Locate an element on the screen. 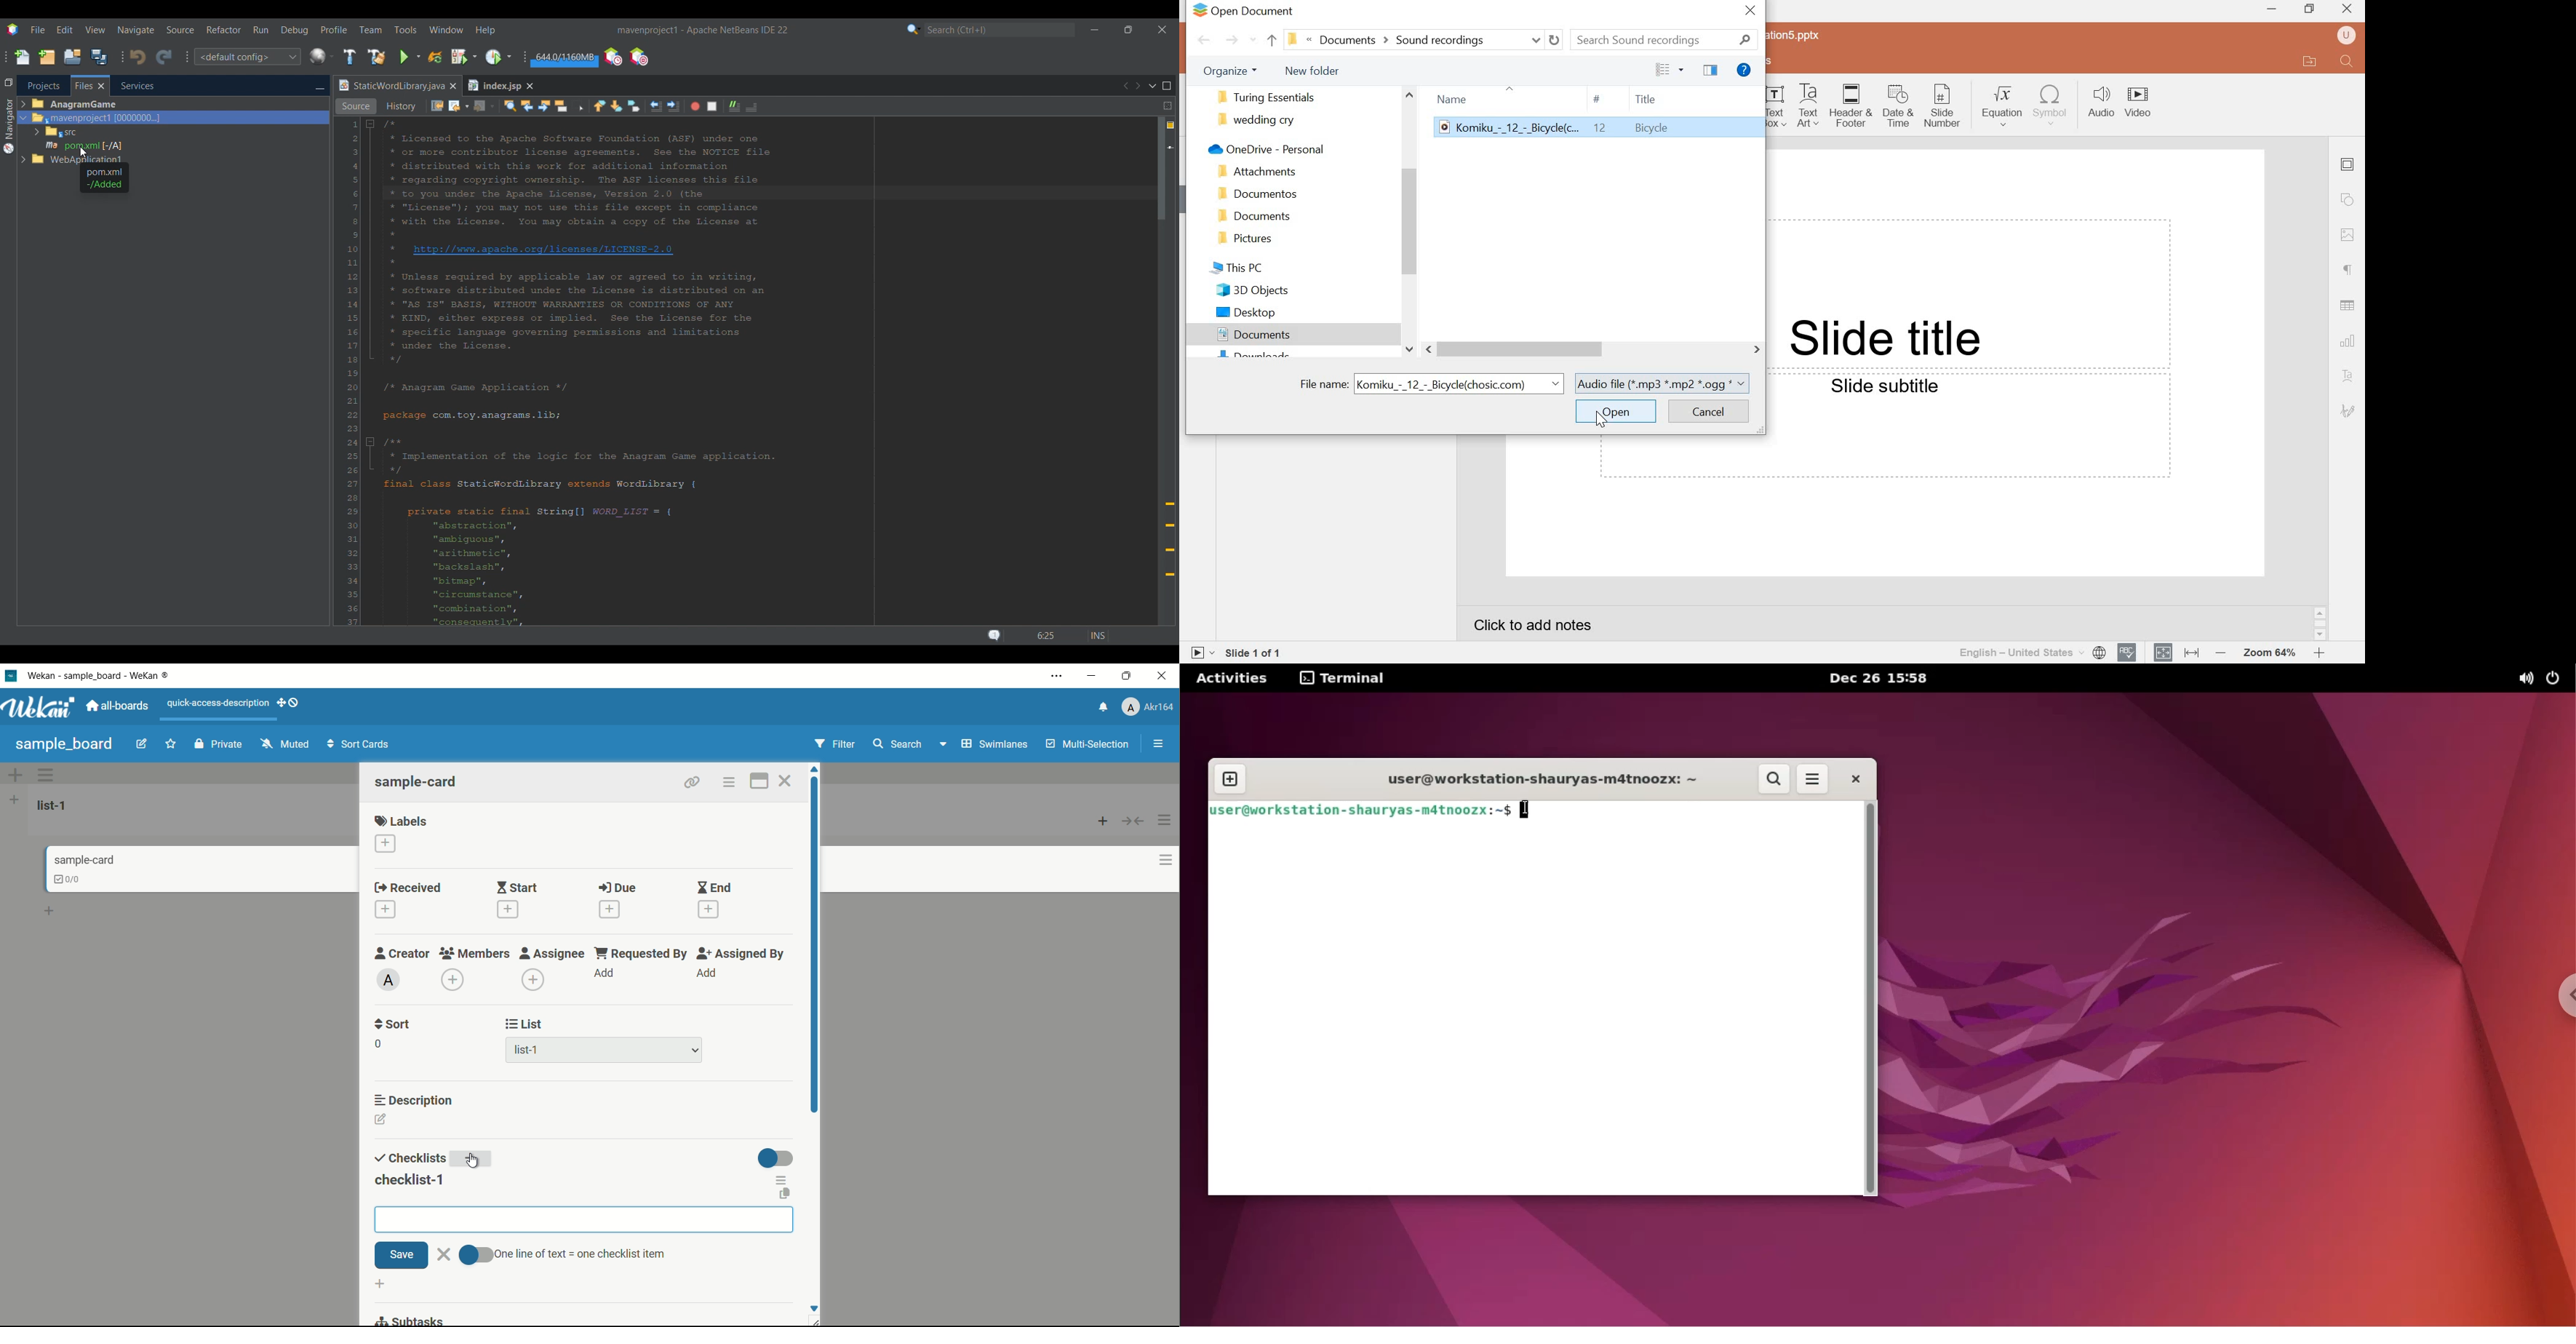 This screenshot has width=2576, height=1344. Presentation5.pptx is located at coordinates (1796, 35).